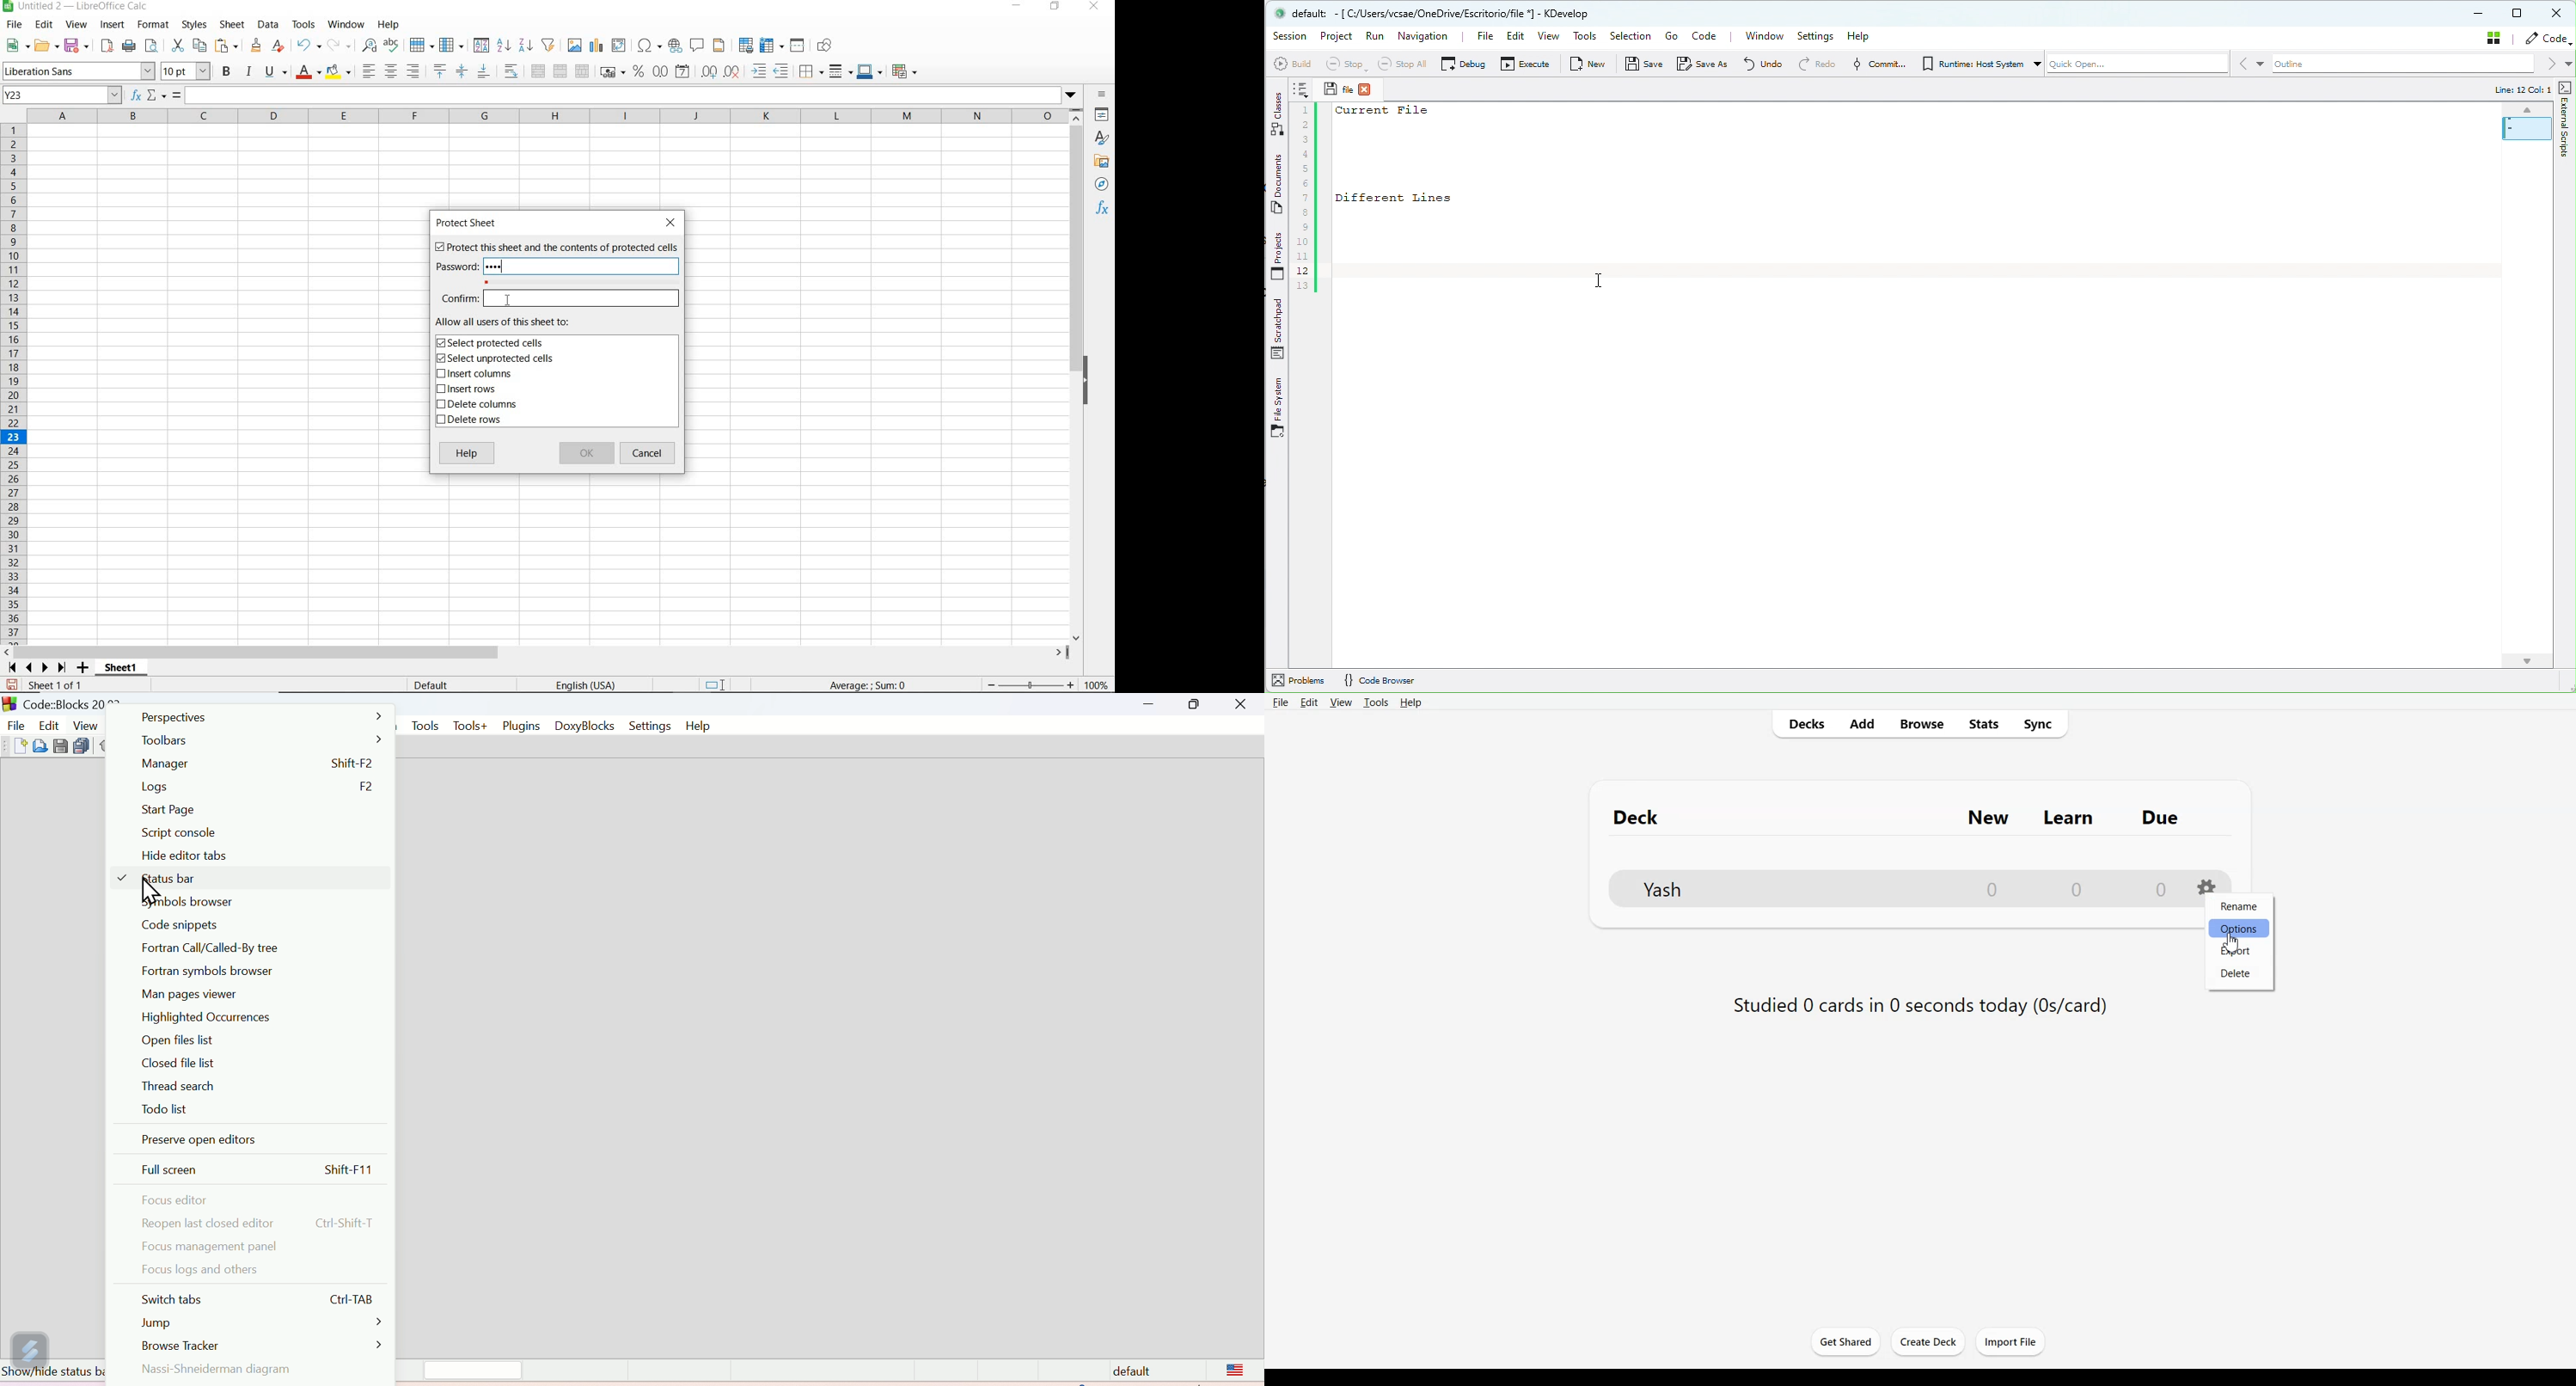  What do you see at coordinates (2010, 1342) in the screenshot?
I see `Import File` at bounding box center [2010, 1342].